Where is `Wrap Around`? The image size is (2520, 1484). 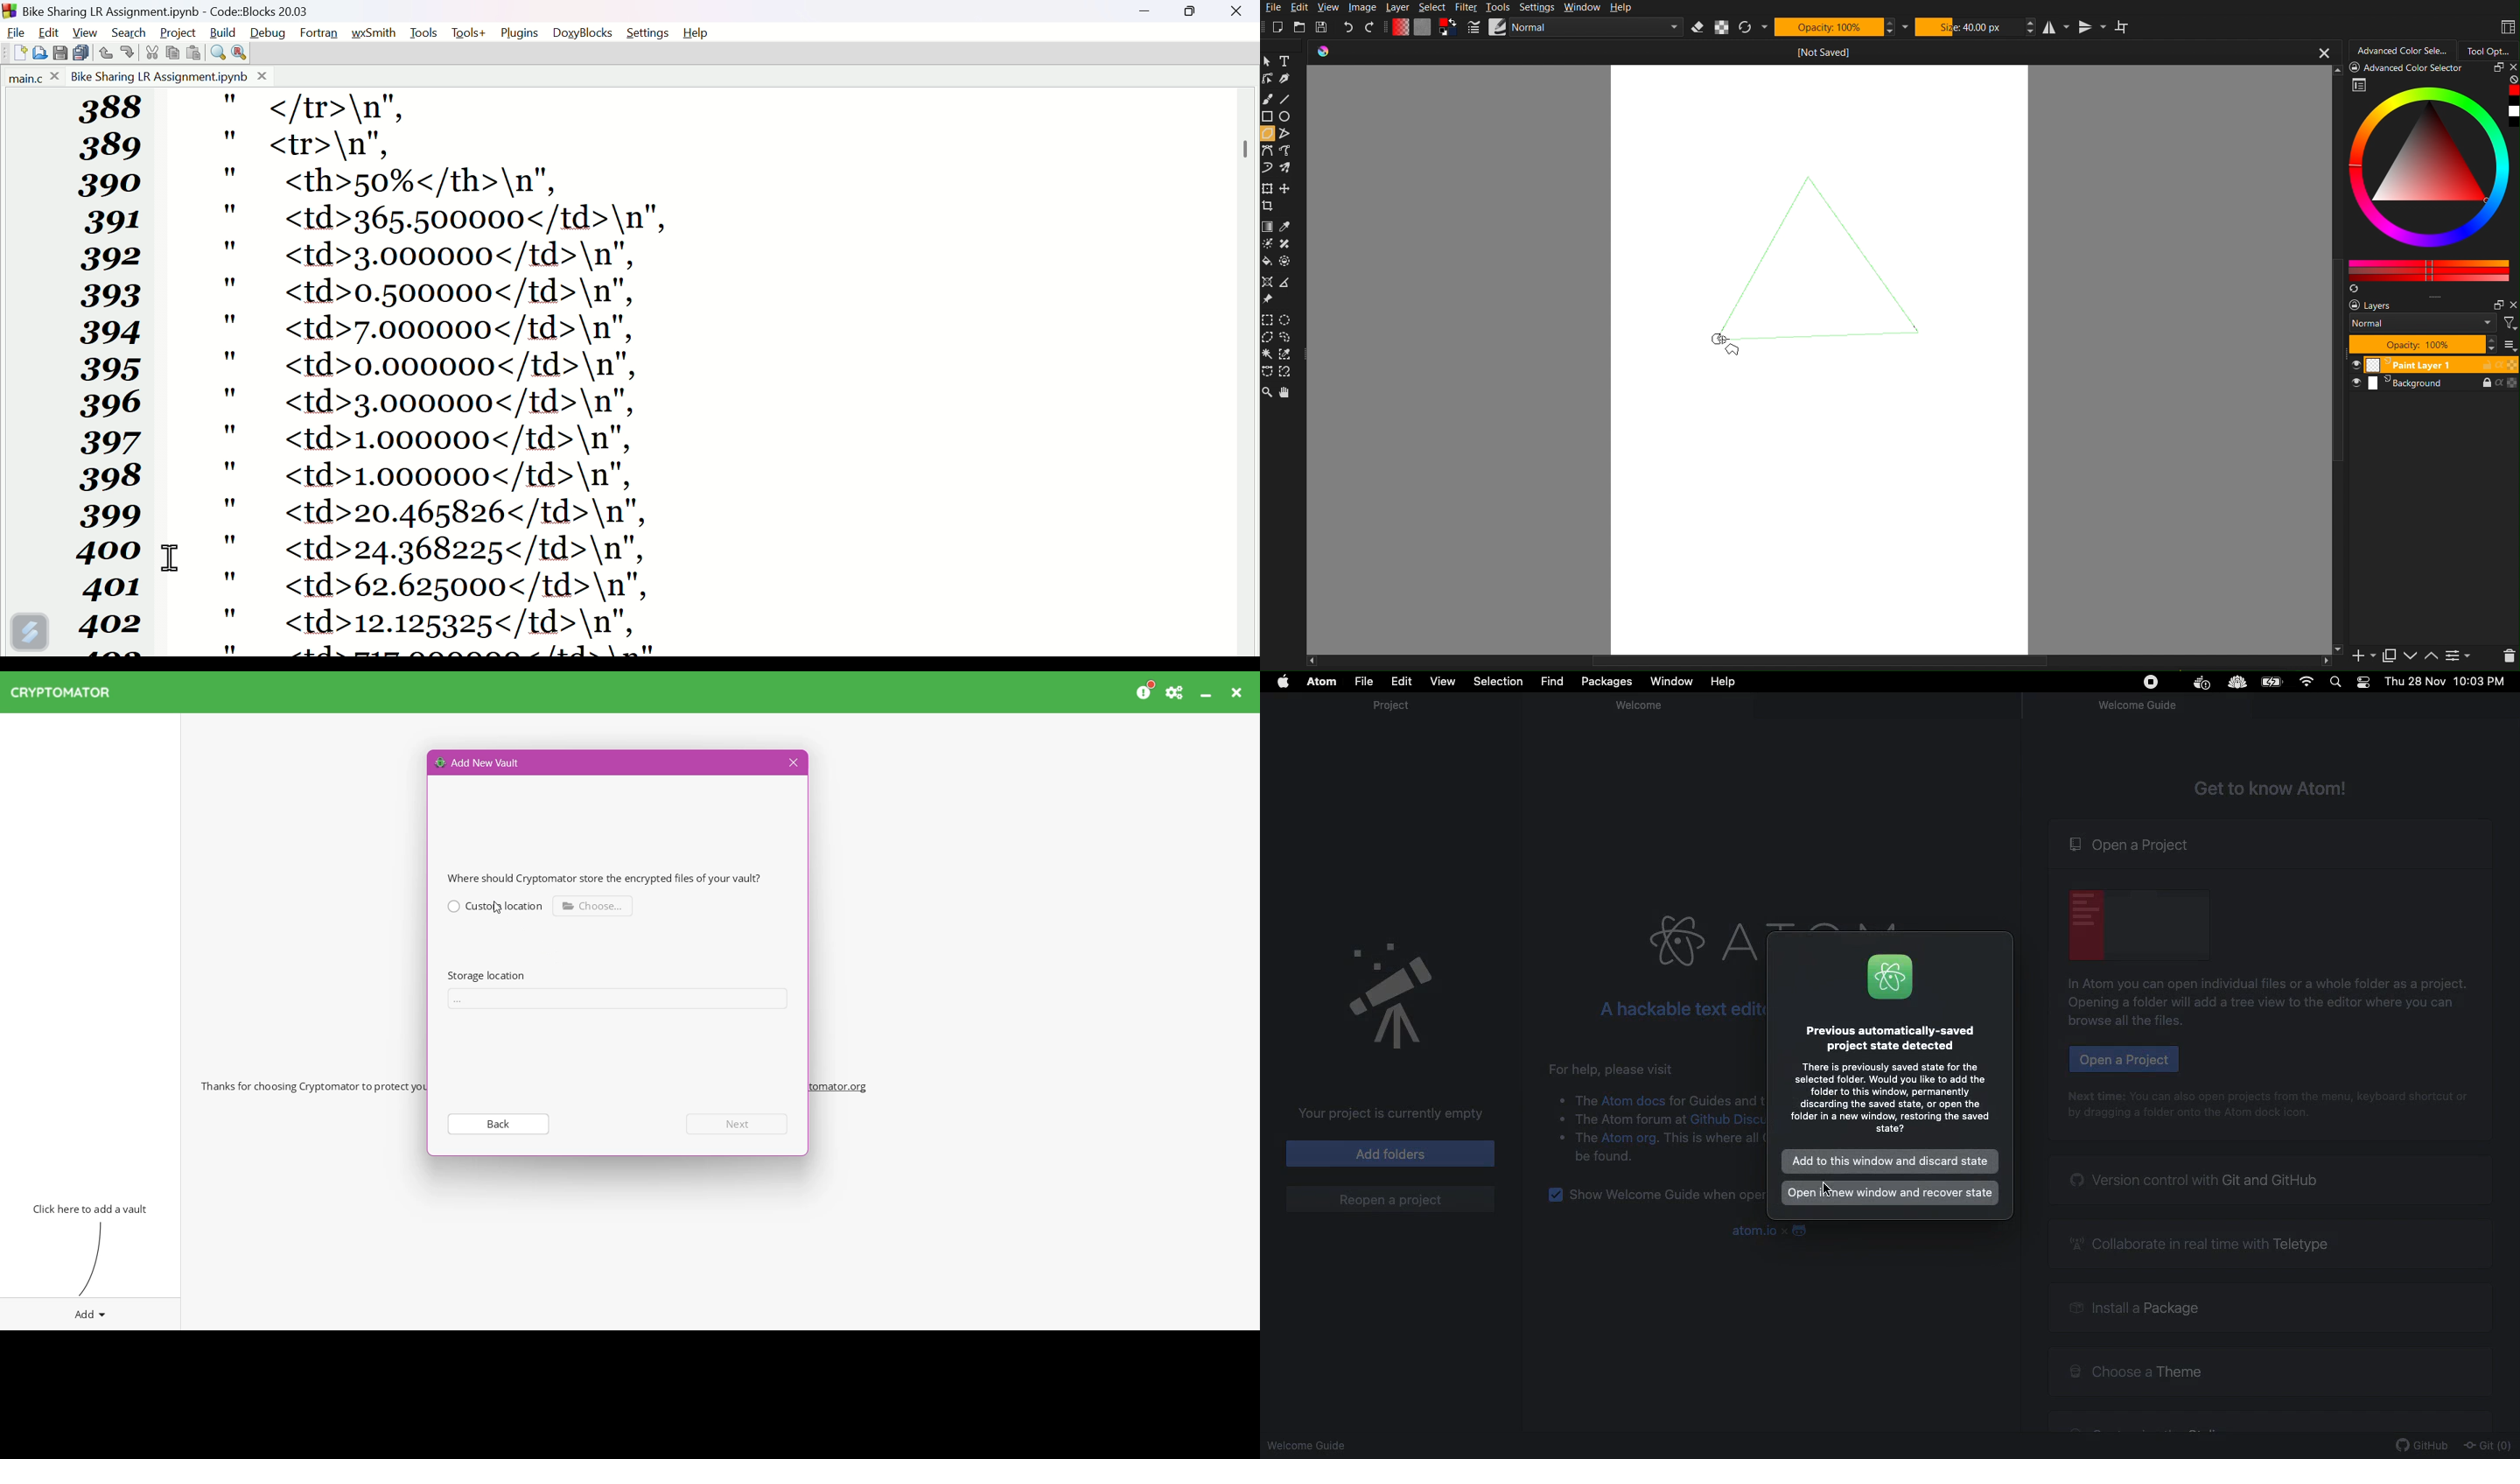
Wrap Around is located at coordinates (2126, 28).